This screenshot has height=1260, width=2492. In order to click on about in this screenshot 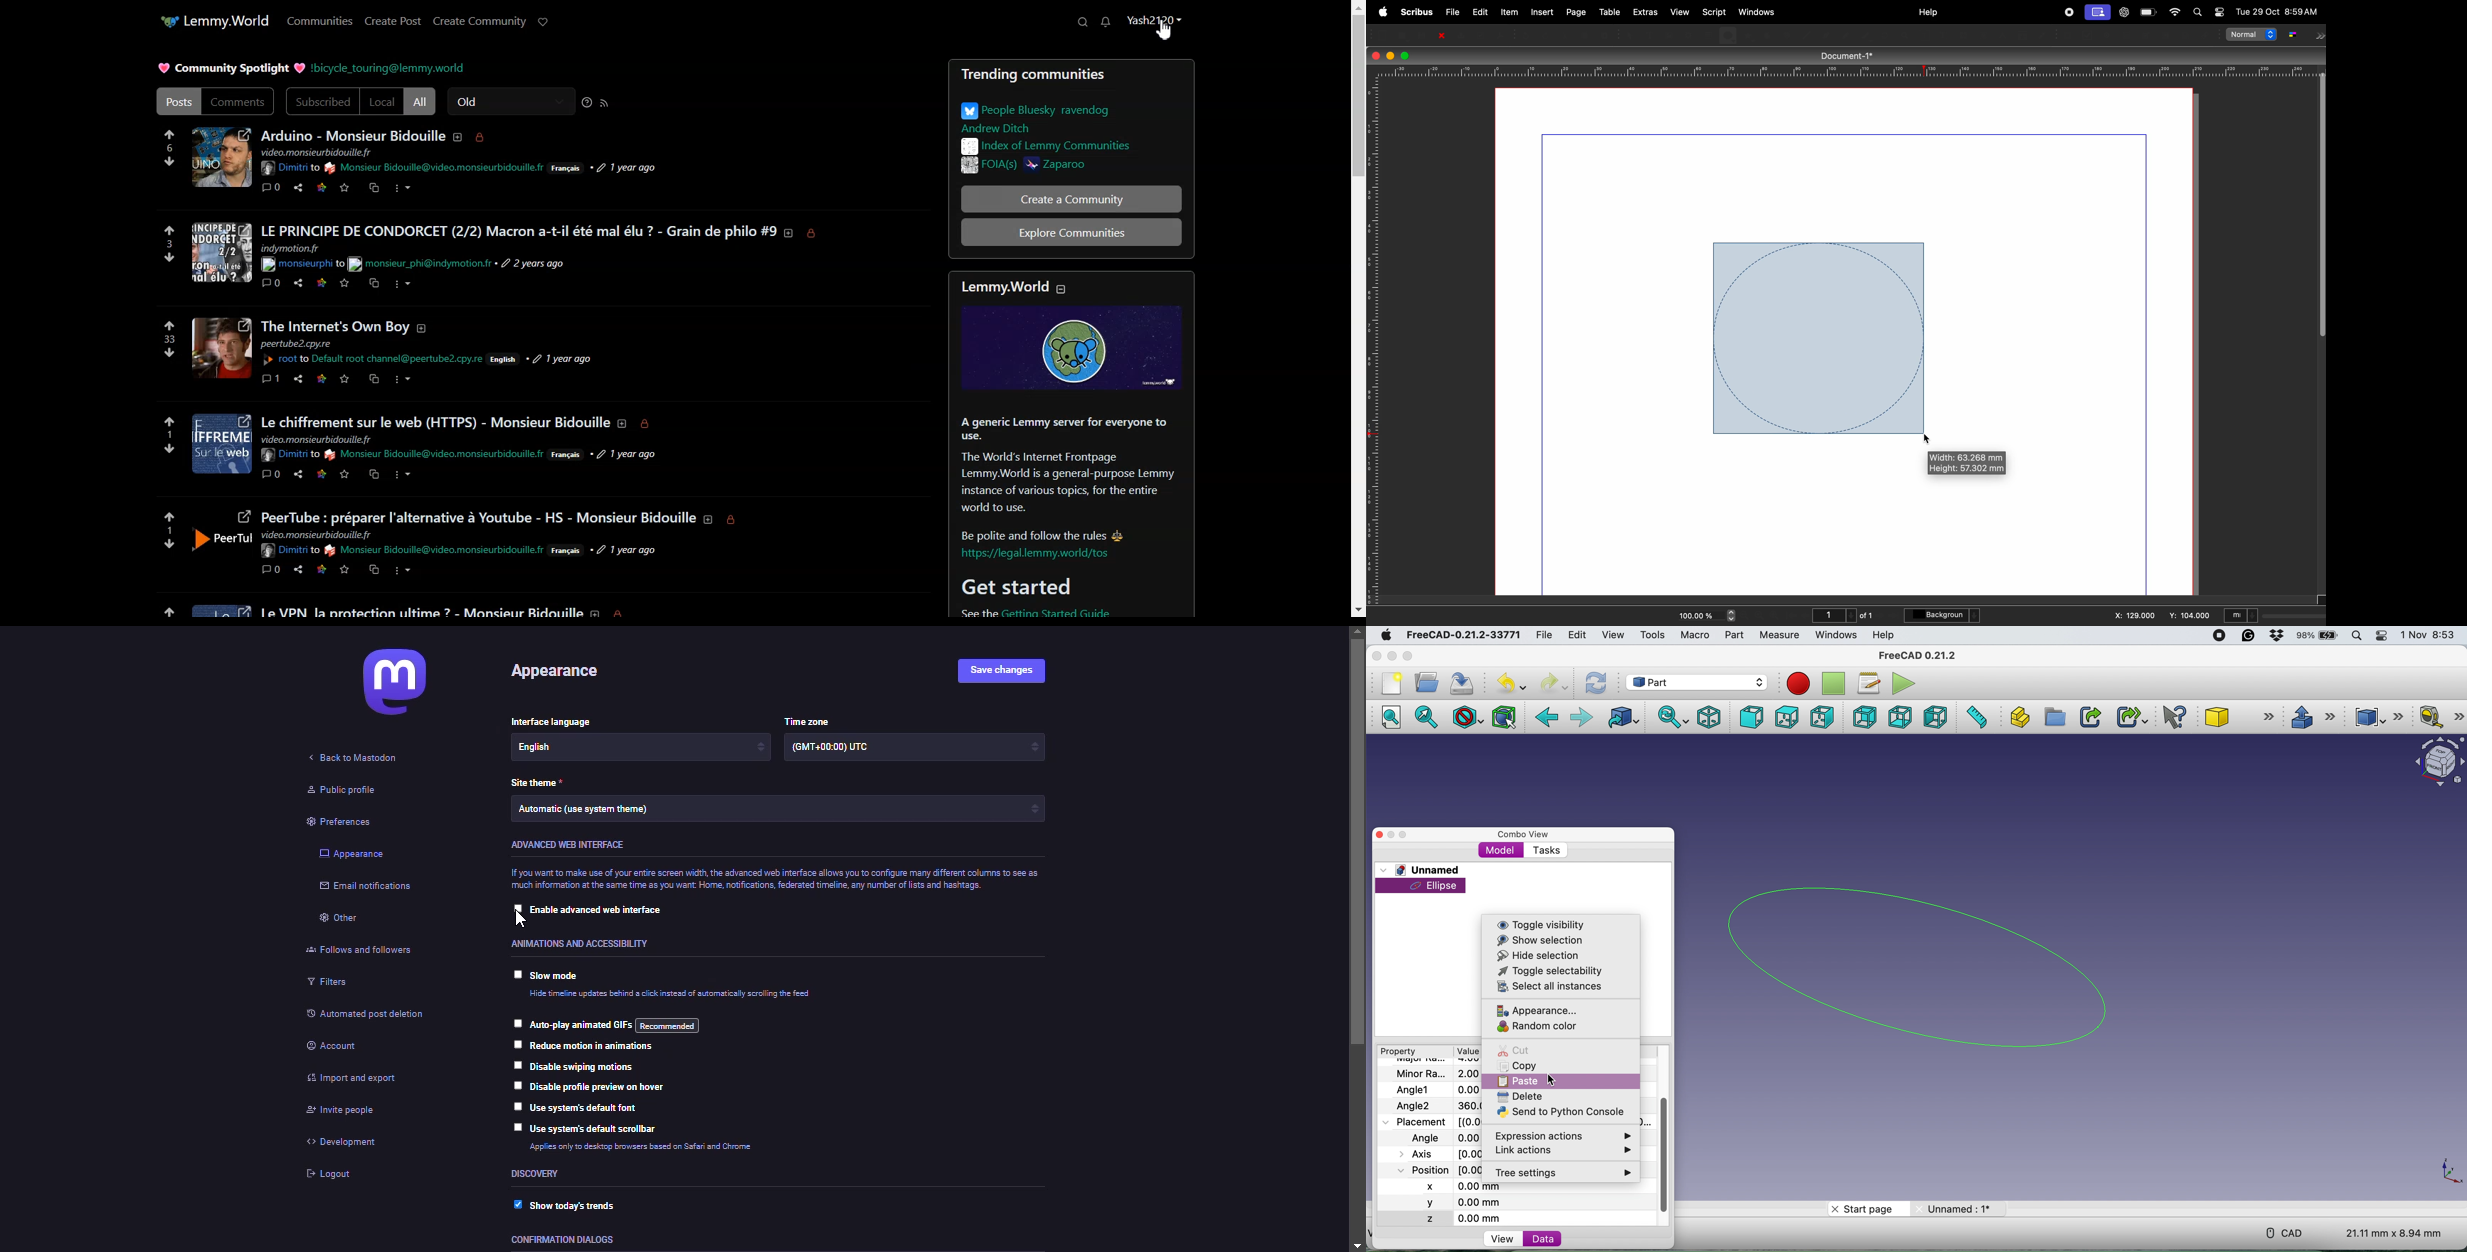, I will do `click(708, 519)`.